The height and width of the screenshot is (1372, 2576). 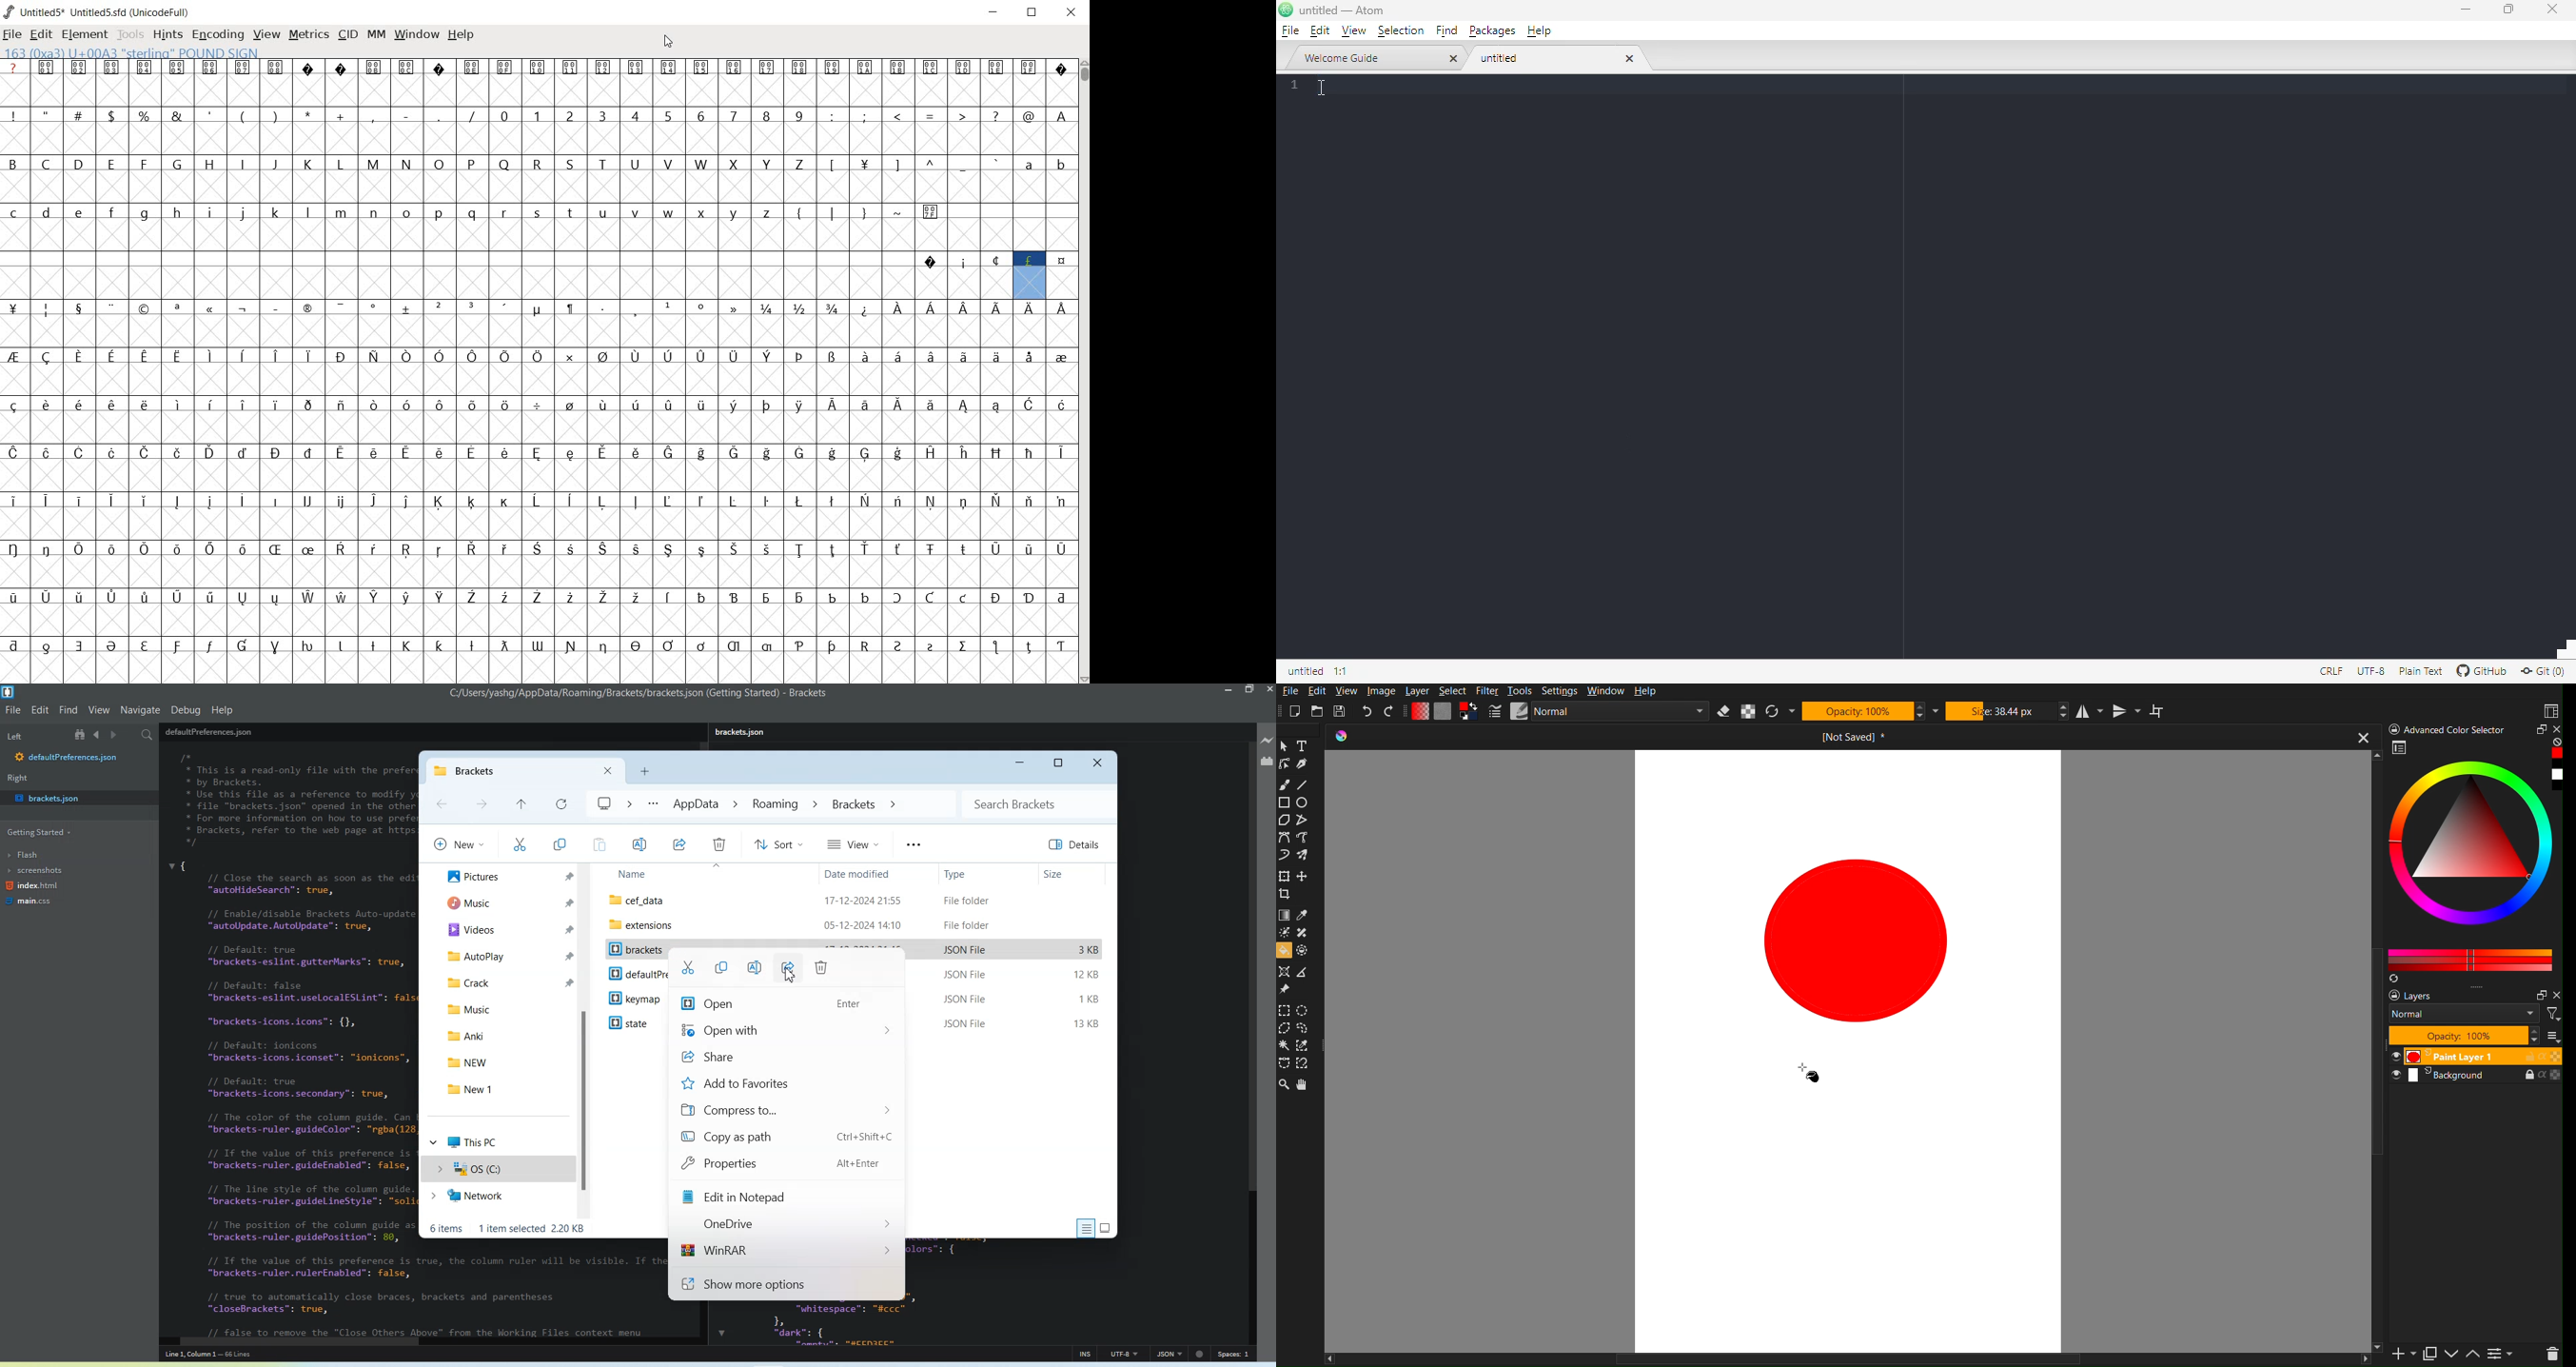 What do you see at coordinates (69, 710) in the screenshot?
I see `Find` at bounding box center [69, 710].